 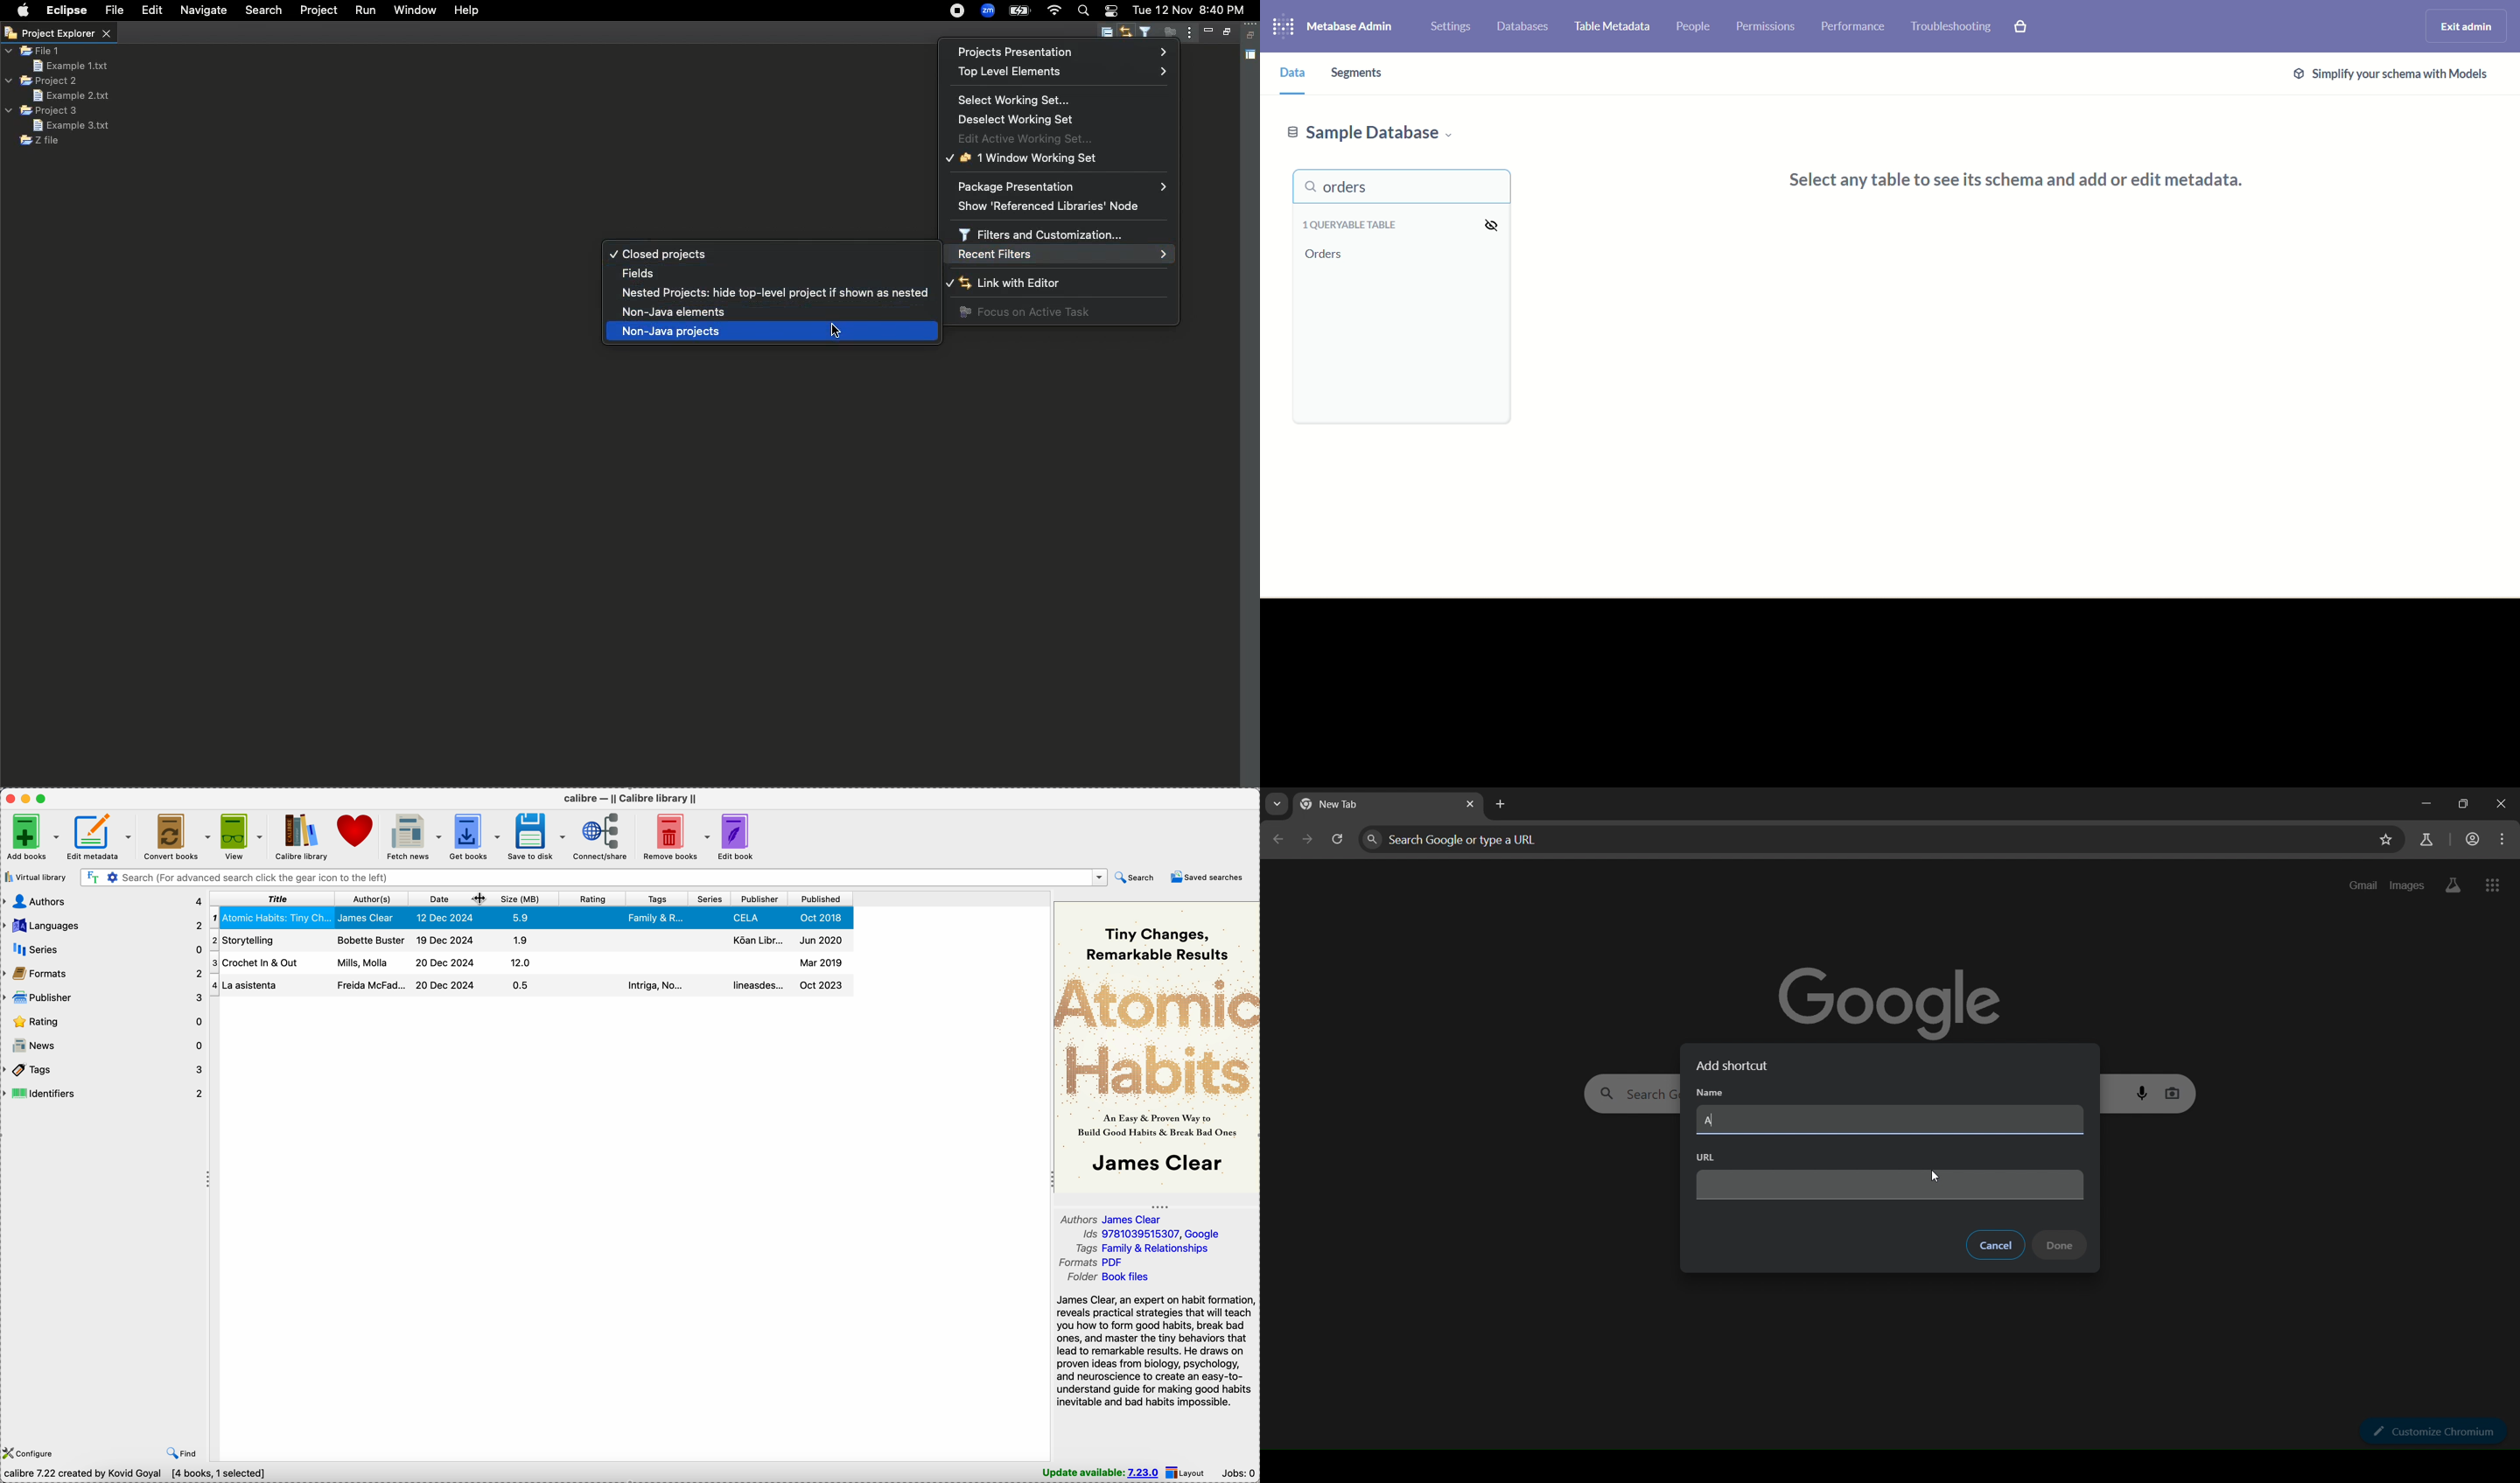 What do you see at coordinates (2437, 1431) in the screenshot?
I see `customize chromium` at bounding box center [2437, 1431].